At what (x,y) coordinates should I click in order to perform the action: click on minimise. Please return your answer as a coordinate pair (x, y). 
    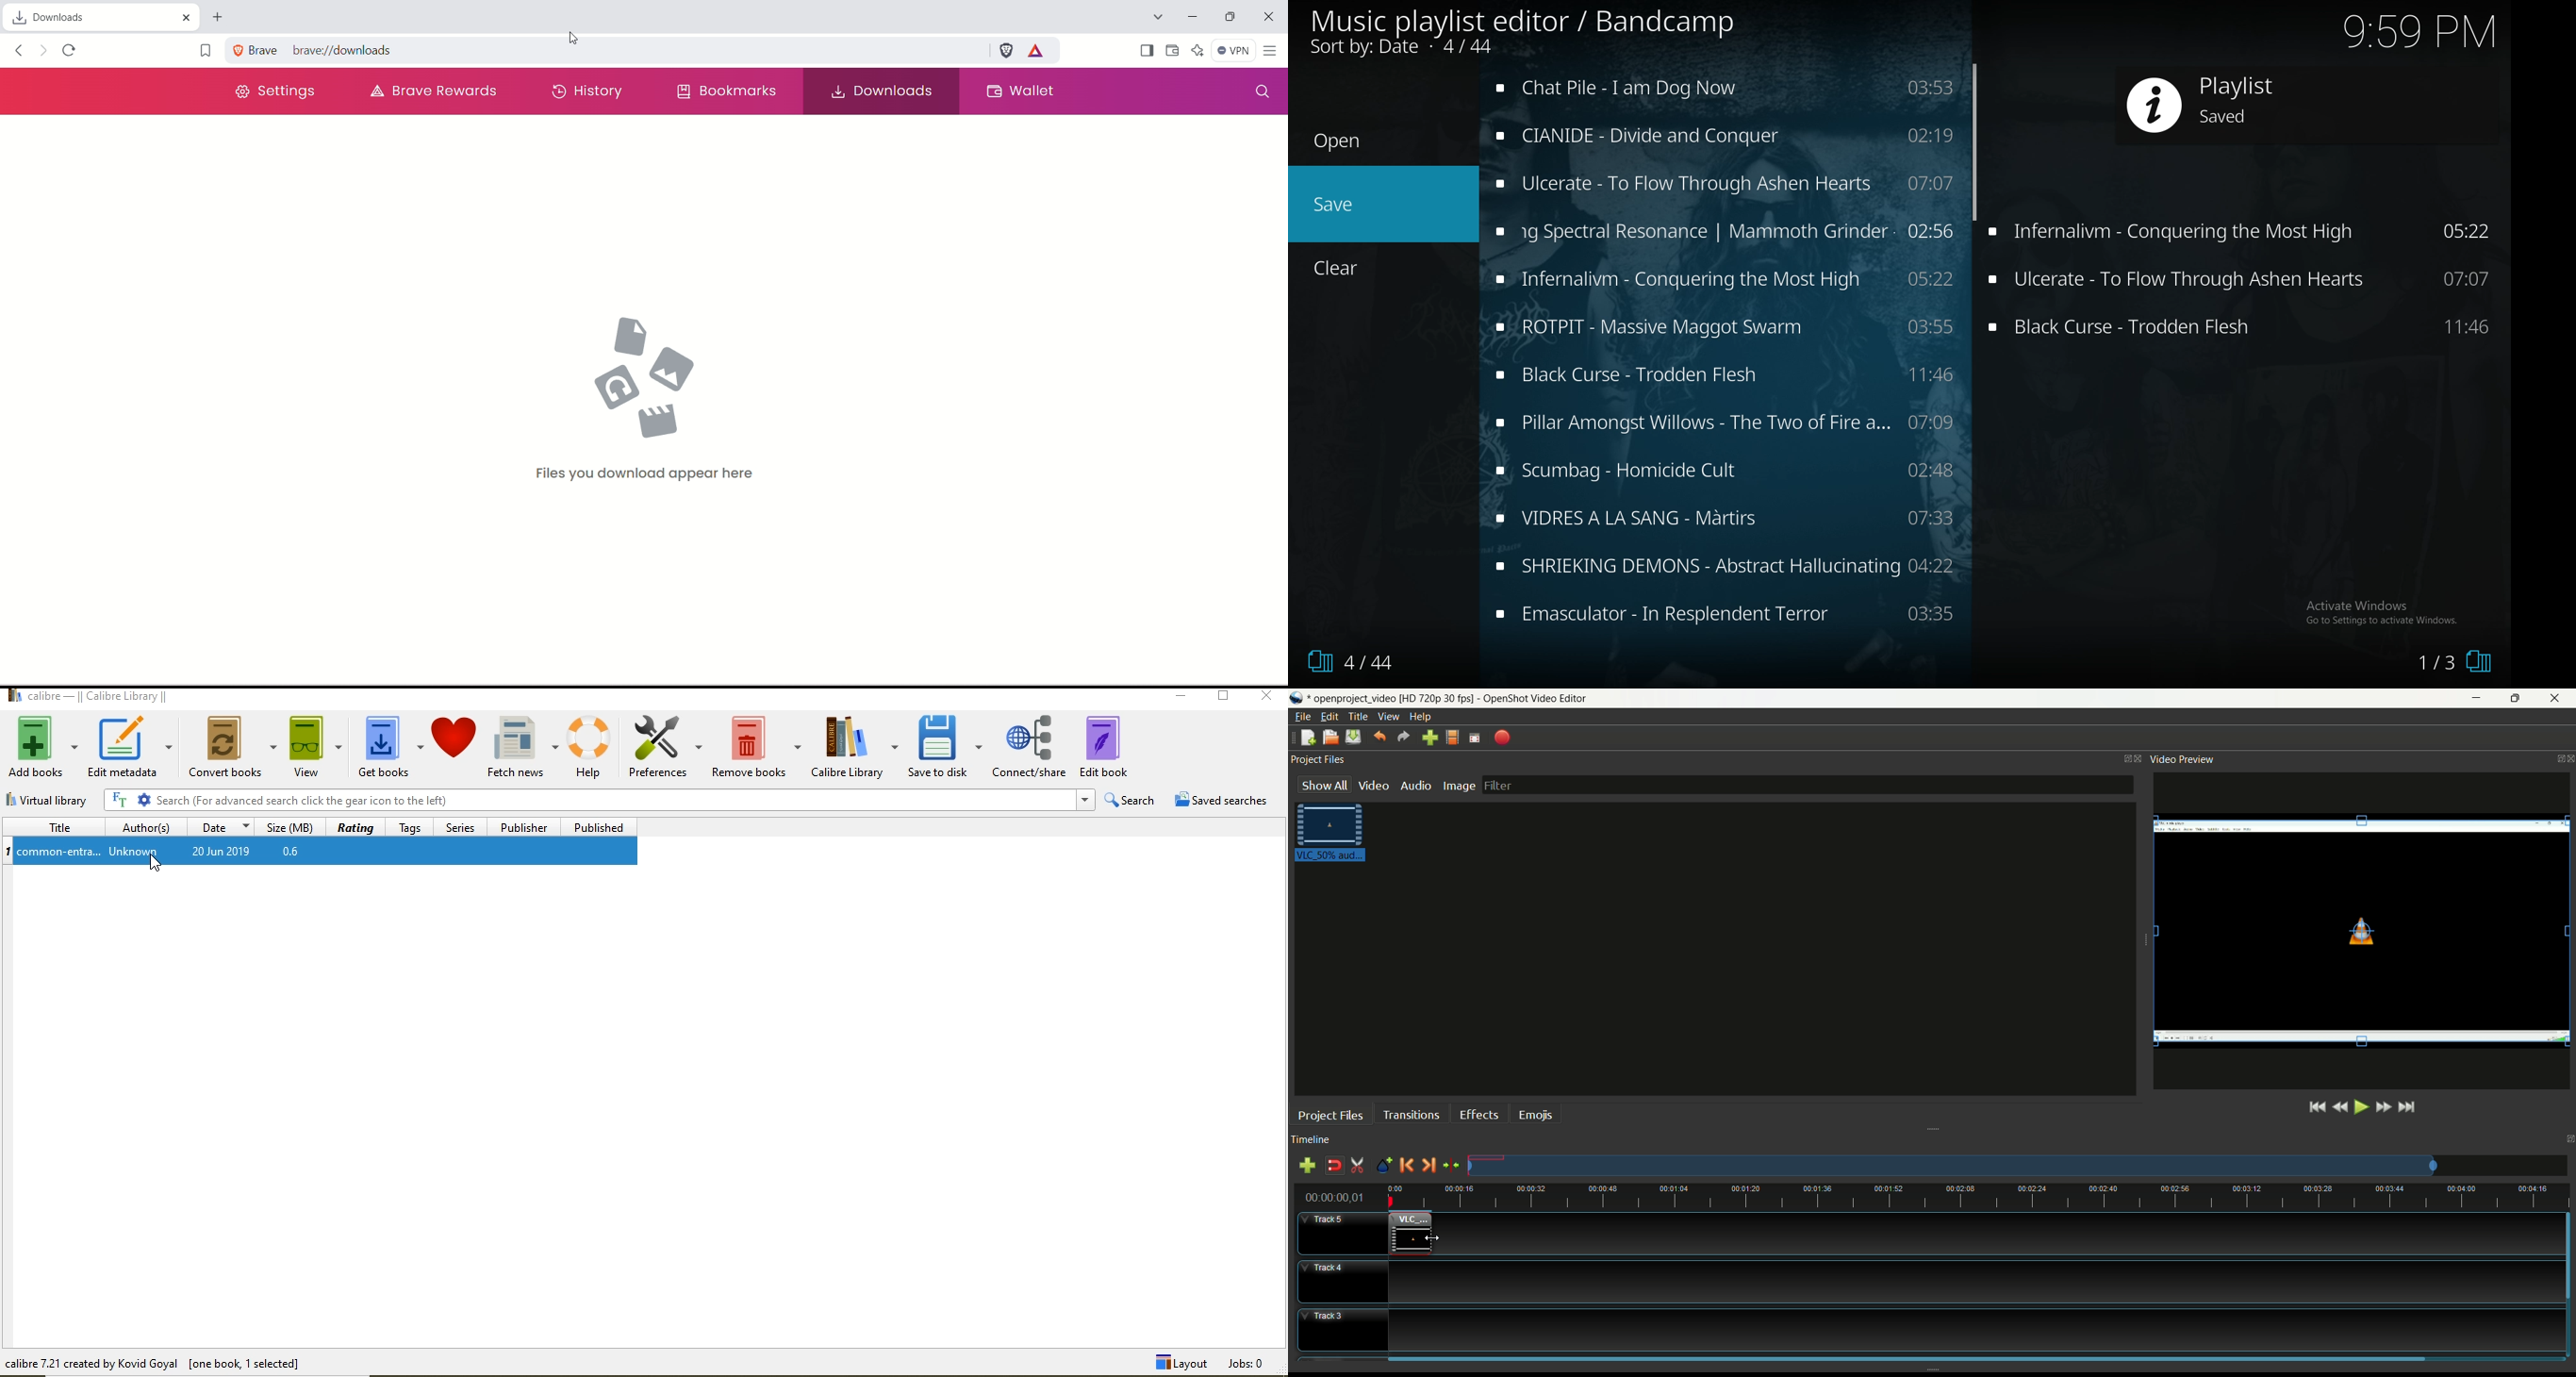
    Looking at the image, I should click on (1186, 699).